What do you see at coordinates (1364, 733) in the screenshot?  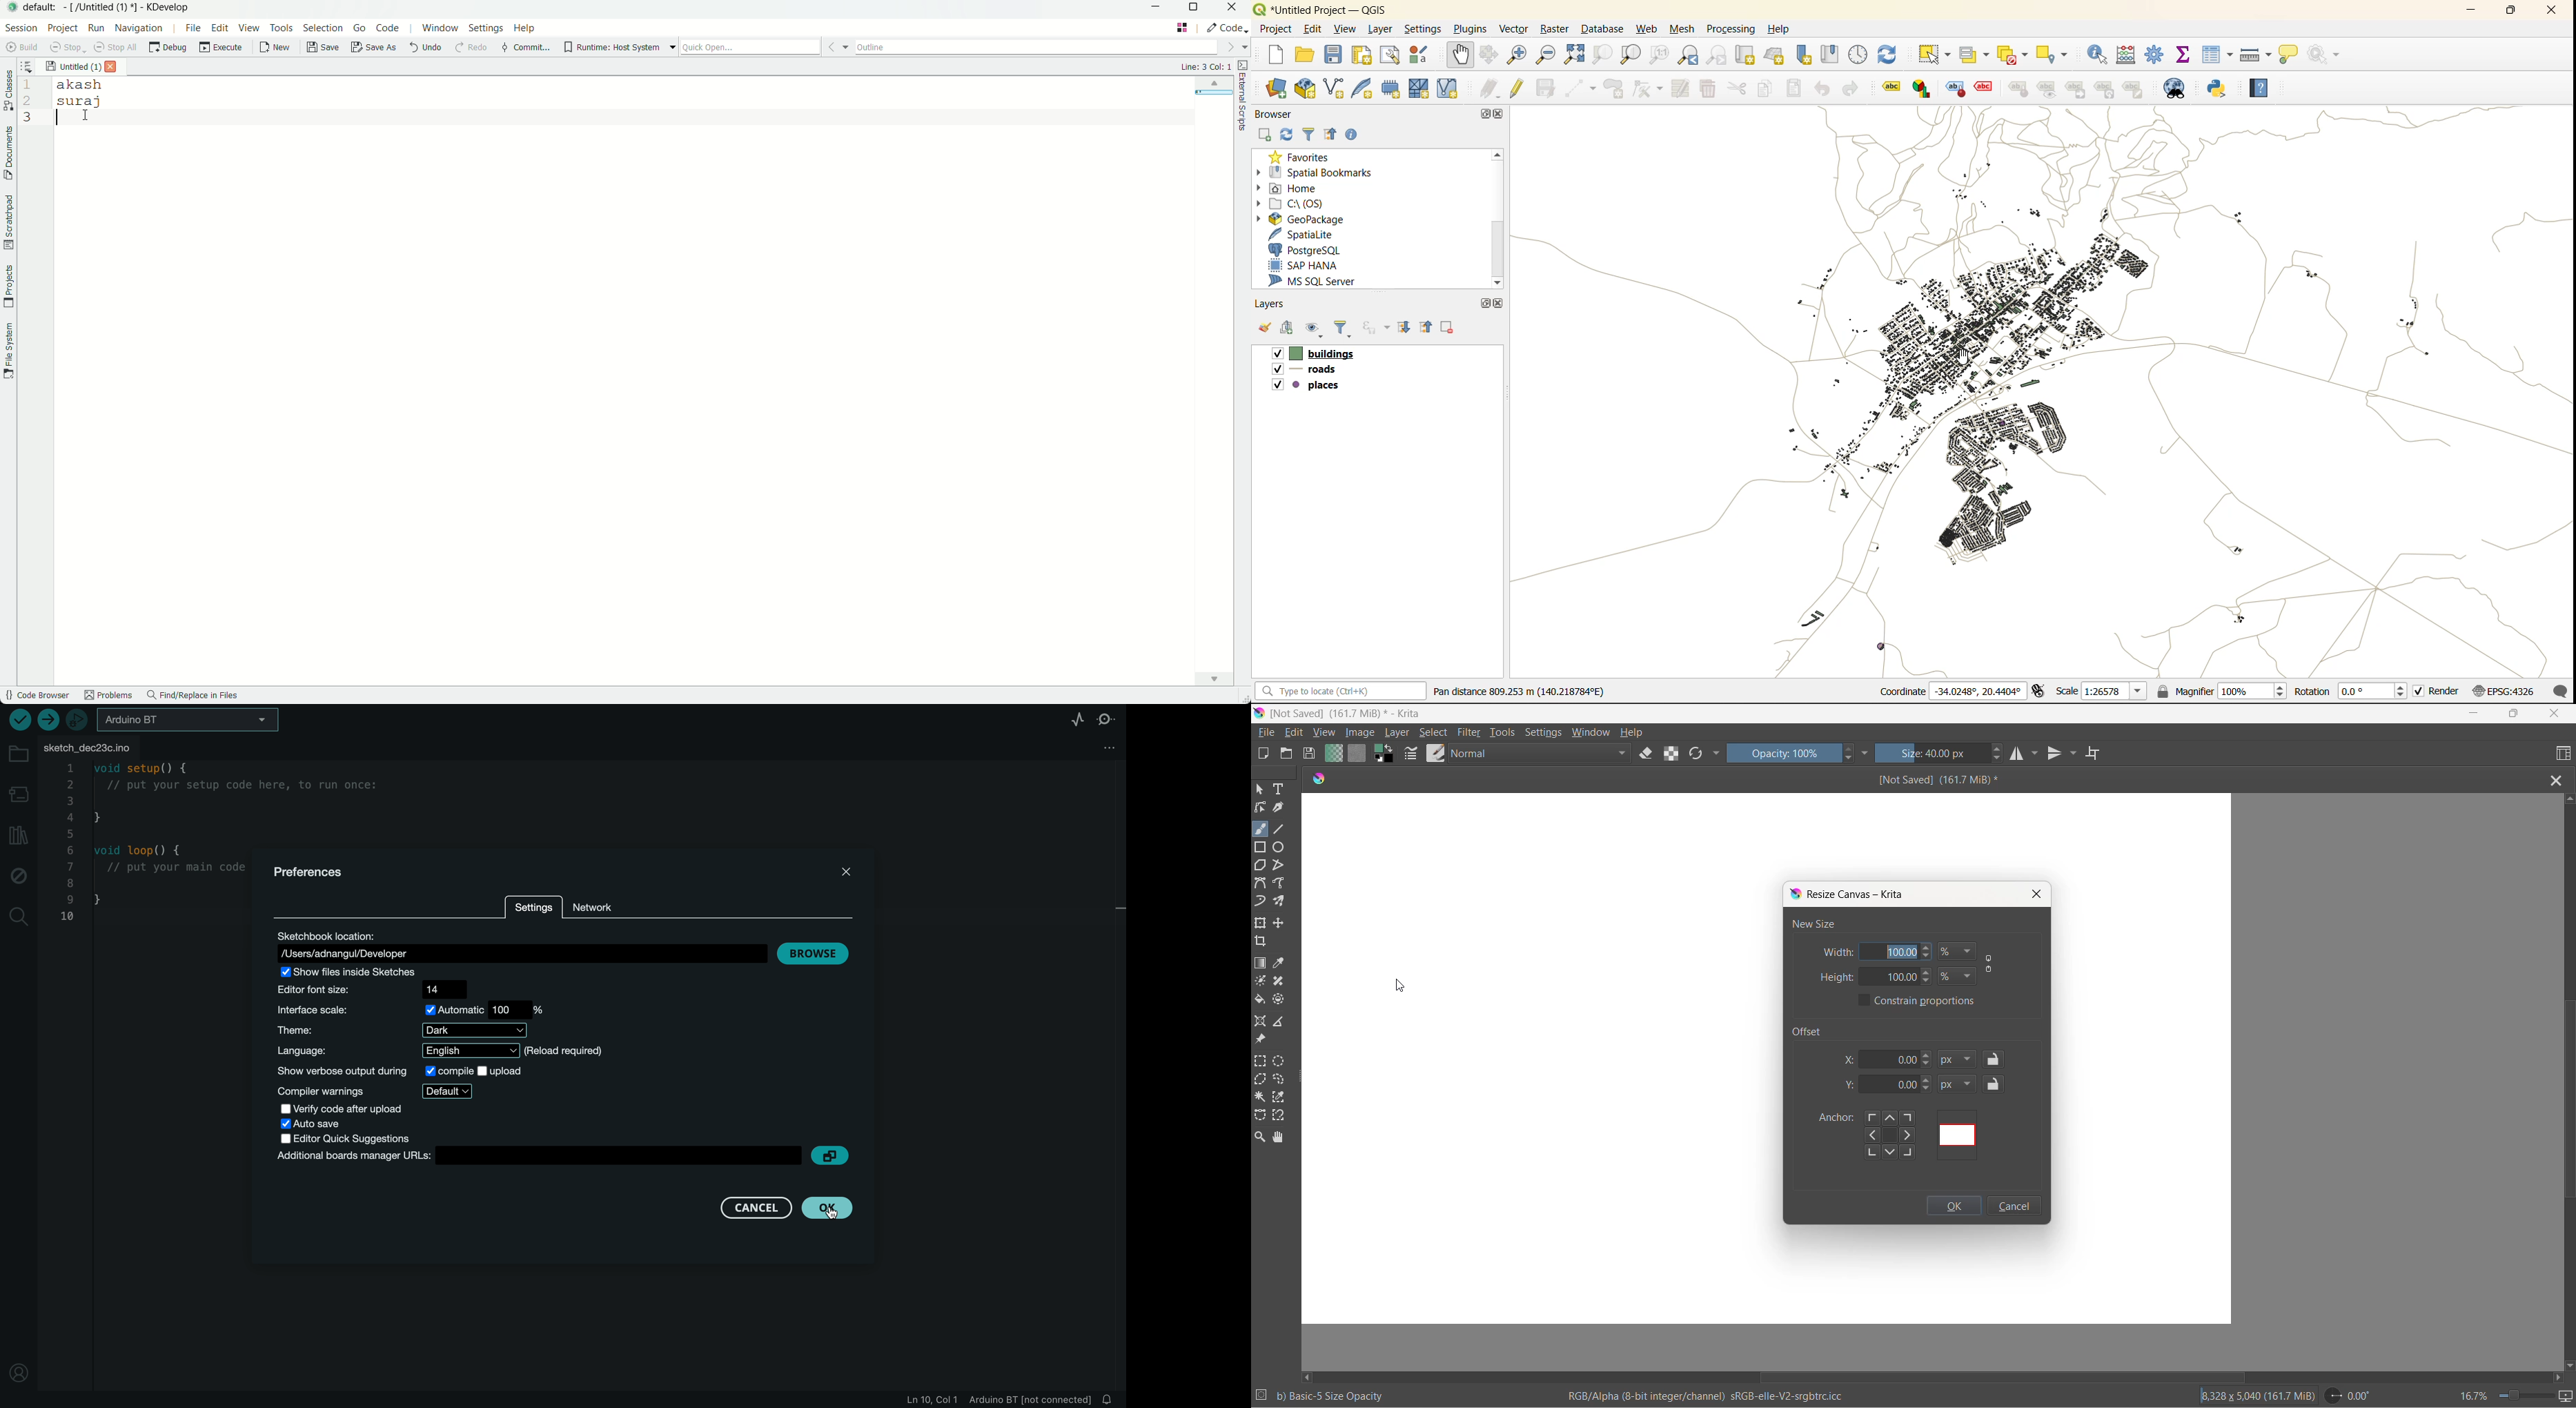 I see `Cursor on image` at bounding box center [1364, 733].